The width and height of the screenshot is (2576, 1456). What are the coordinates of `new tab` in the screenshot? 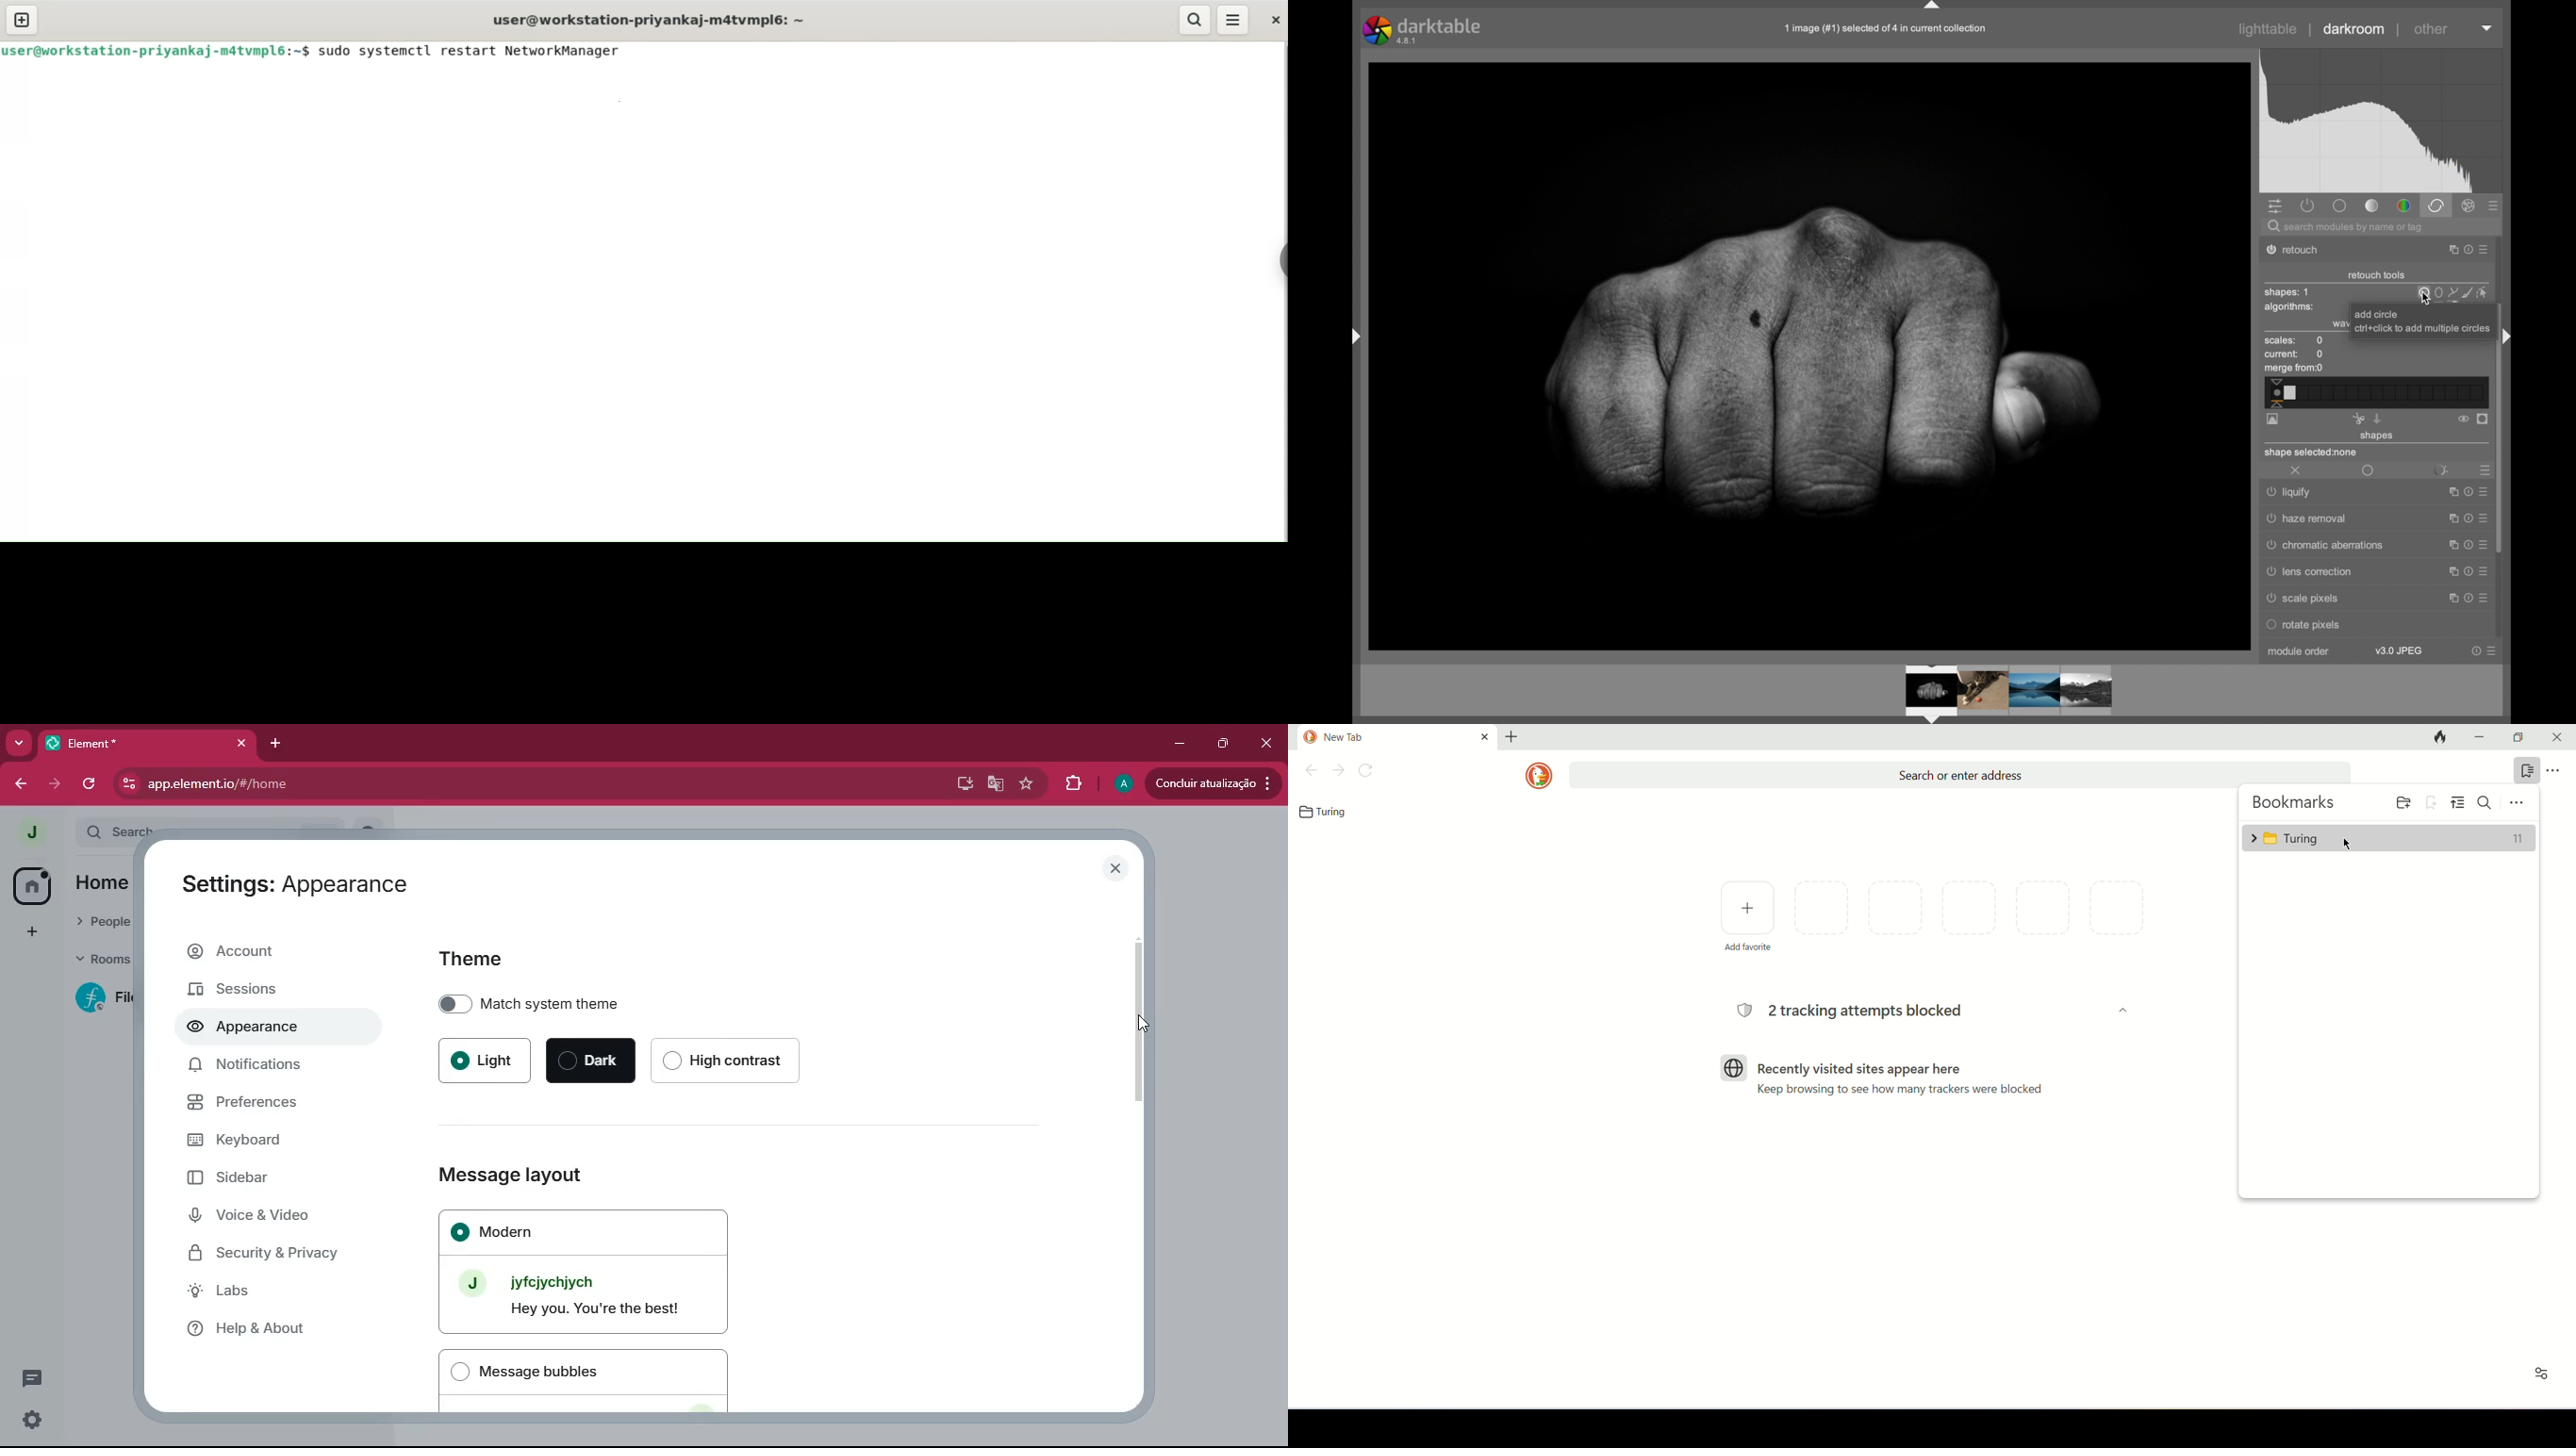 It's located at (1513, 735).